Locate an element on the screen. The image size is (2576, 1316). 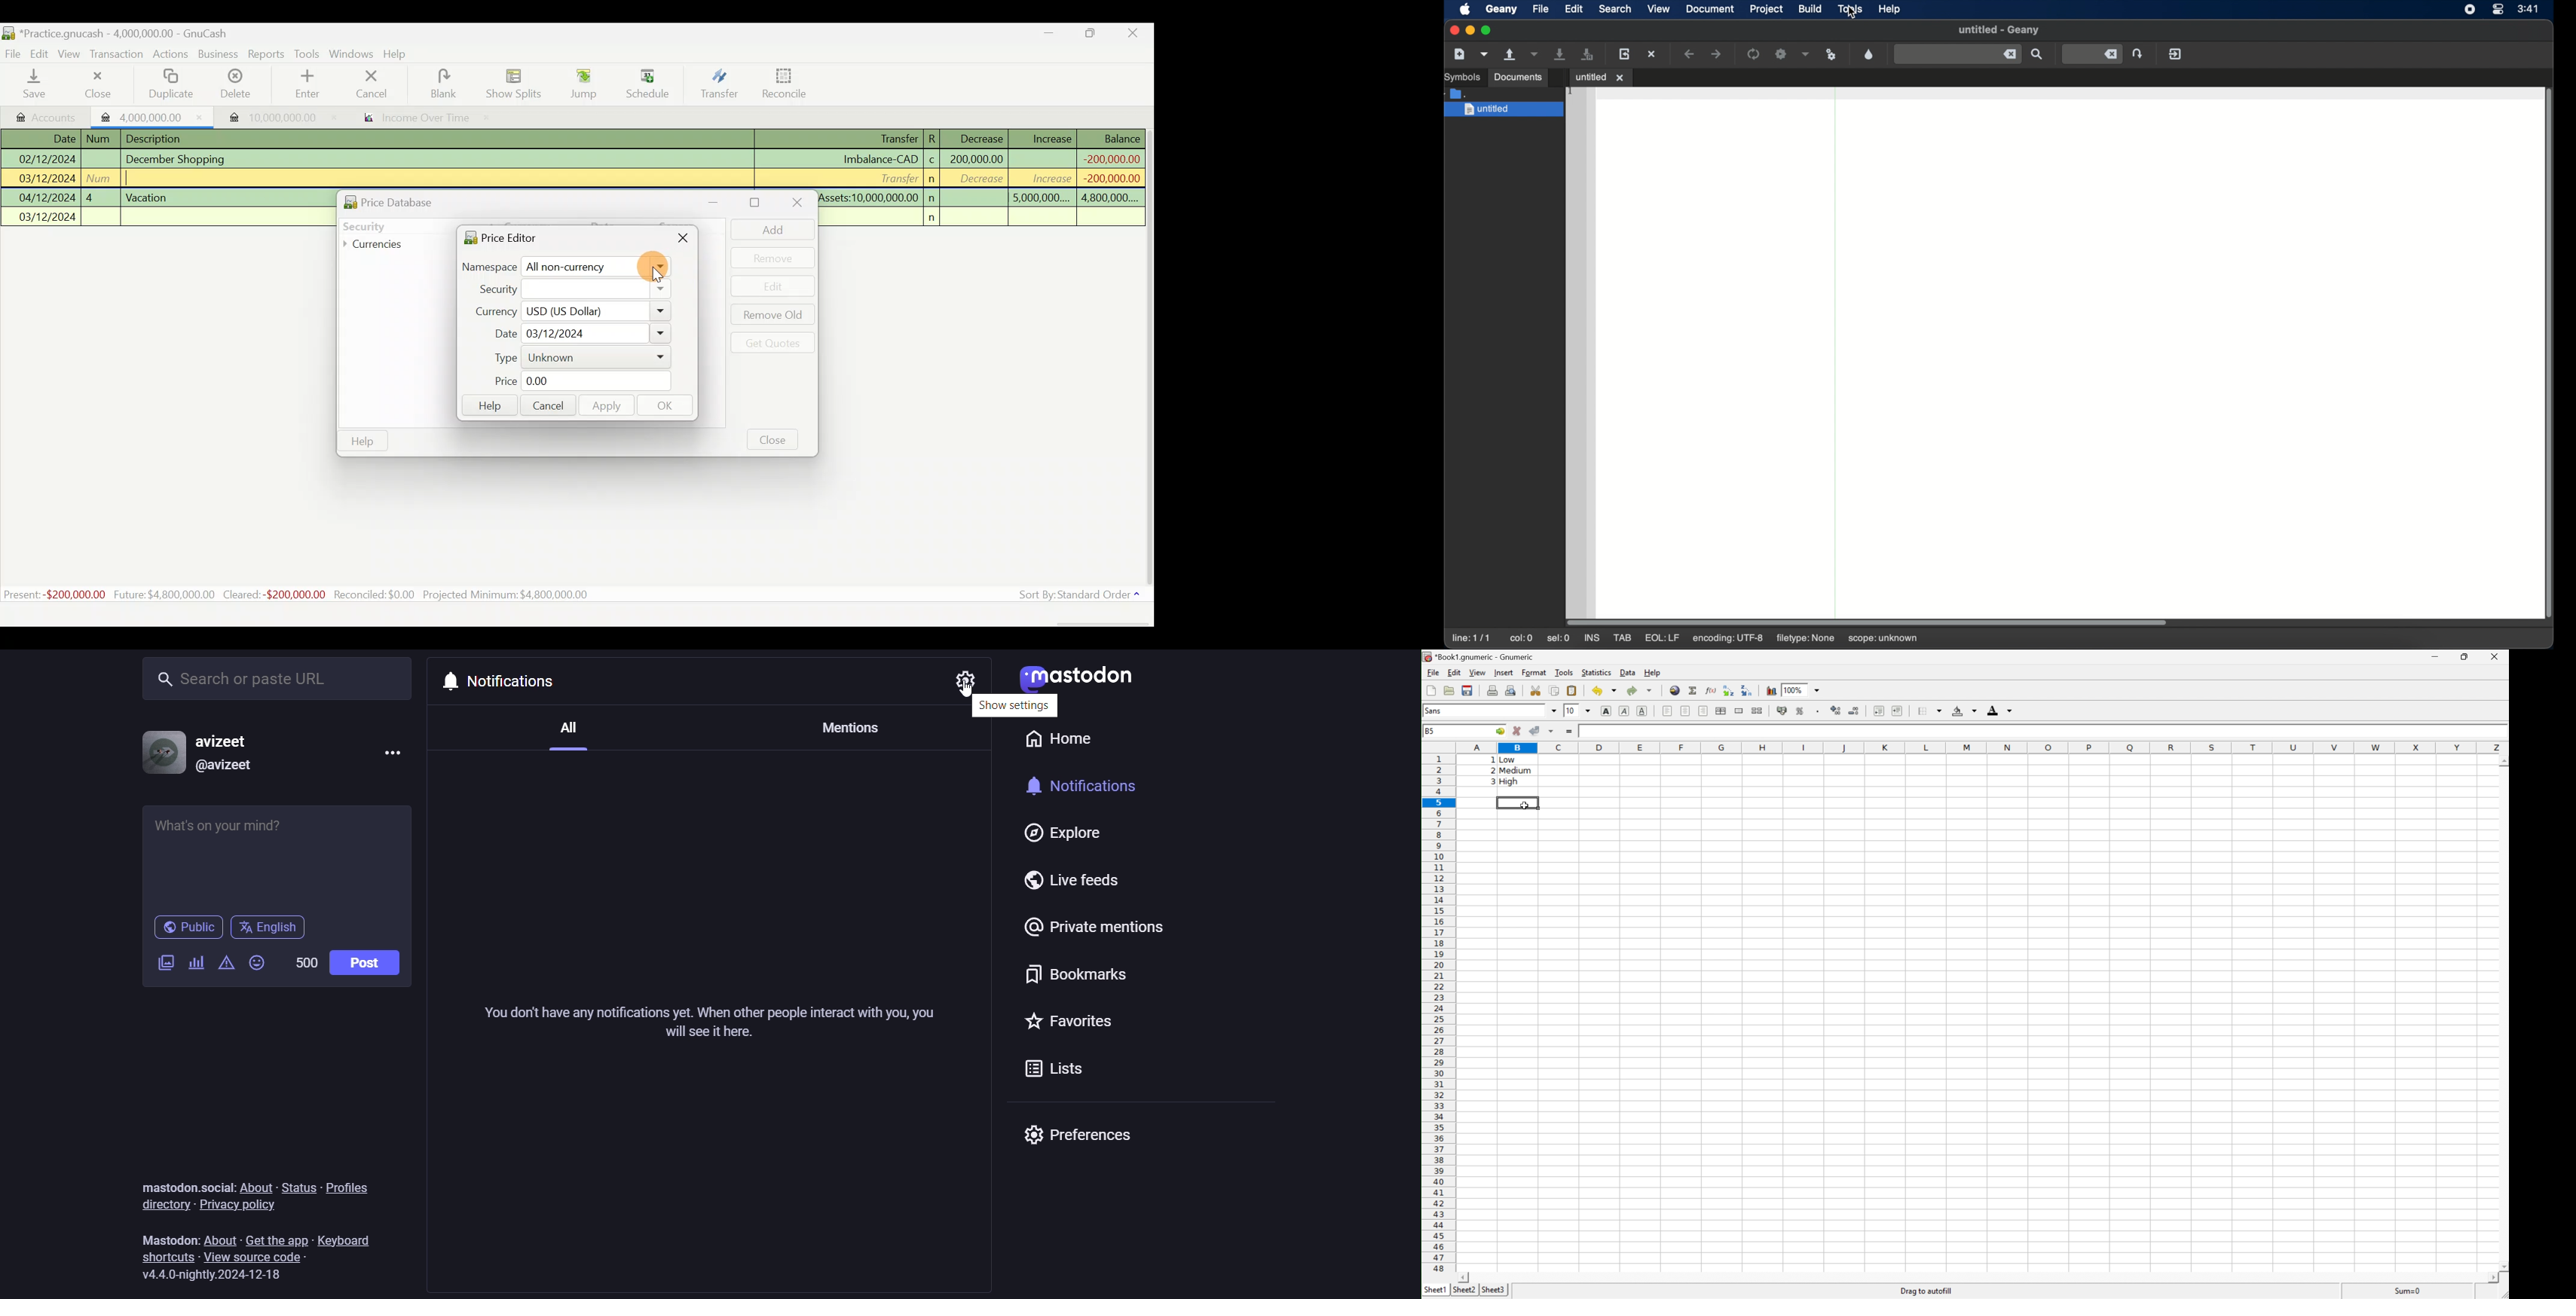
Namespace is located at coordinates (567, 268).